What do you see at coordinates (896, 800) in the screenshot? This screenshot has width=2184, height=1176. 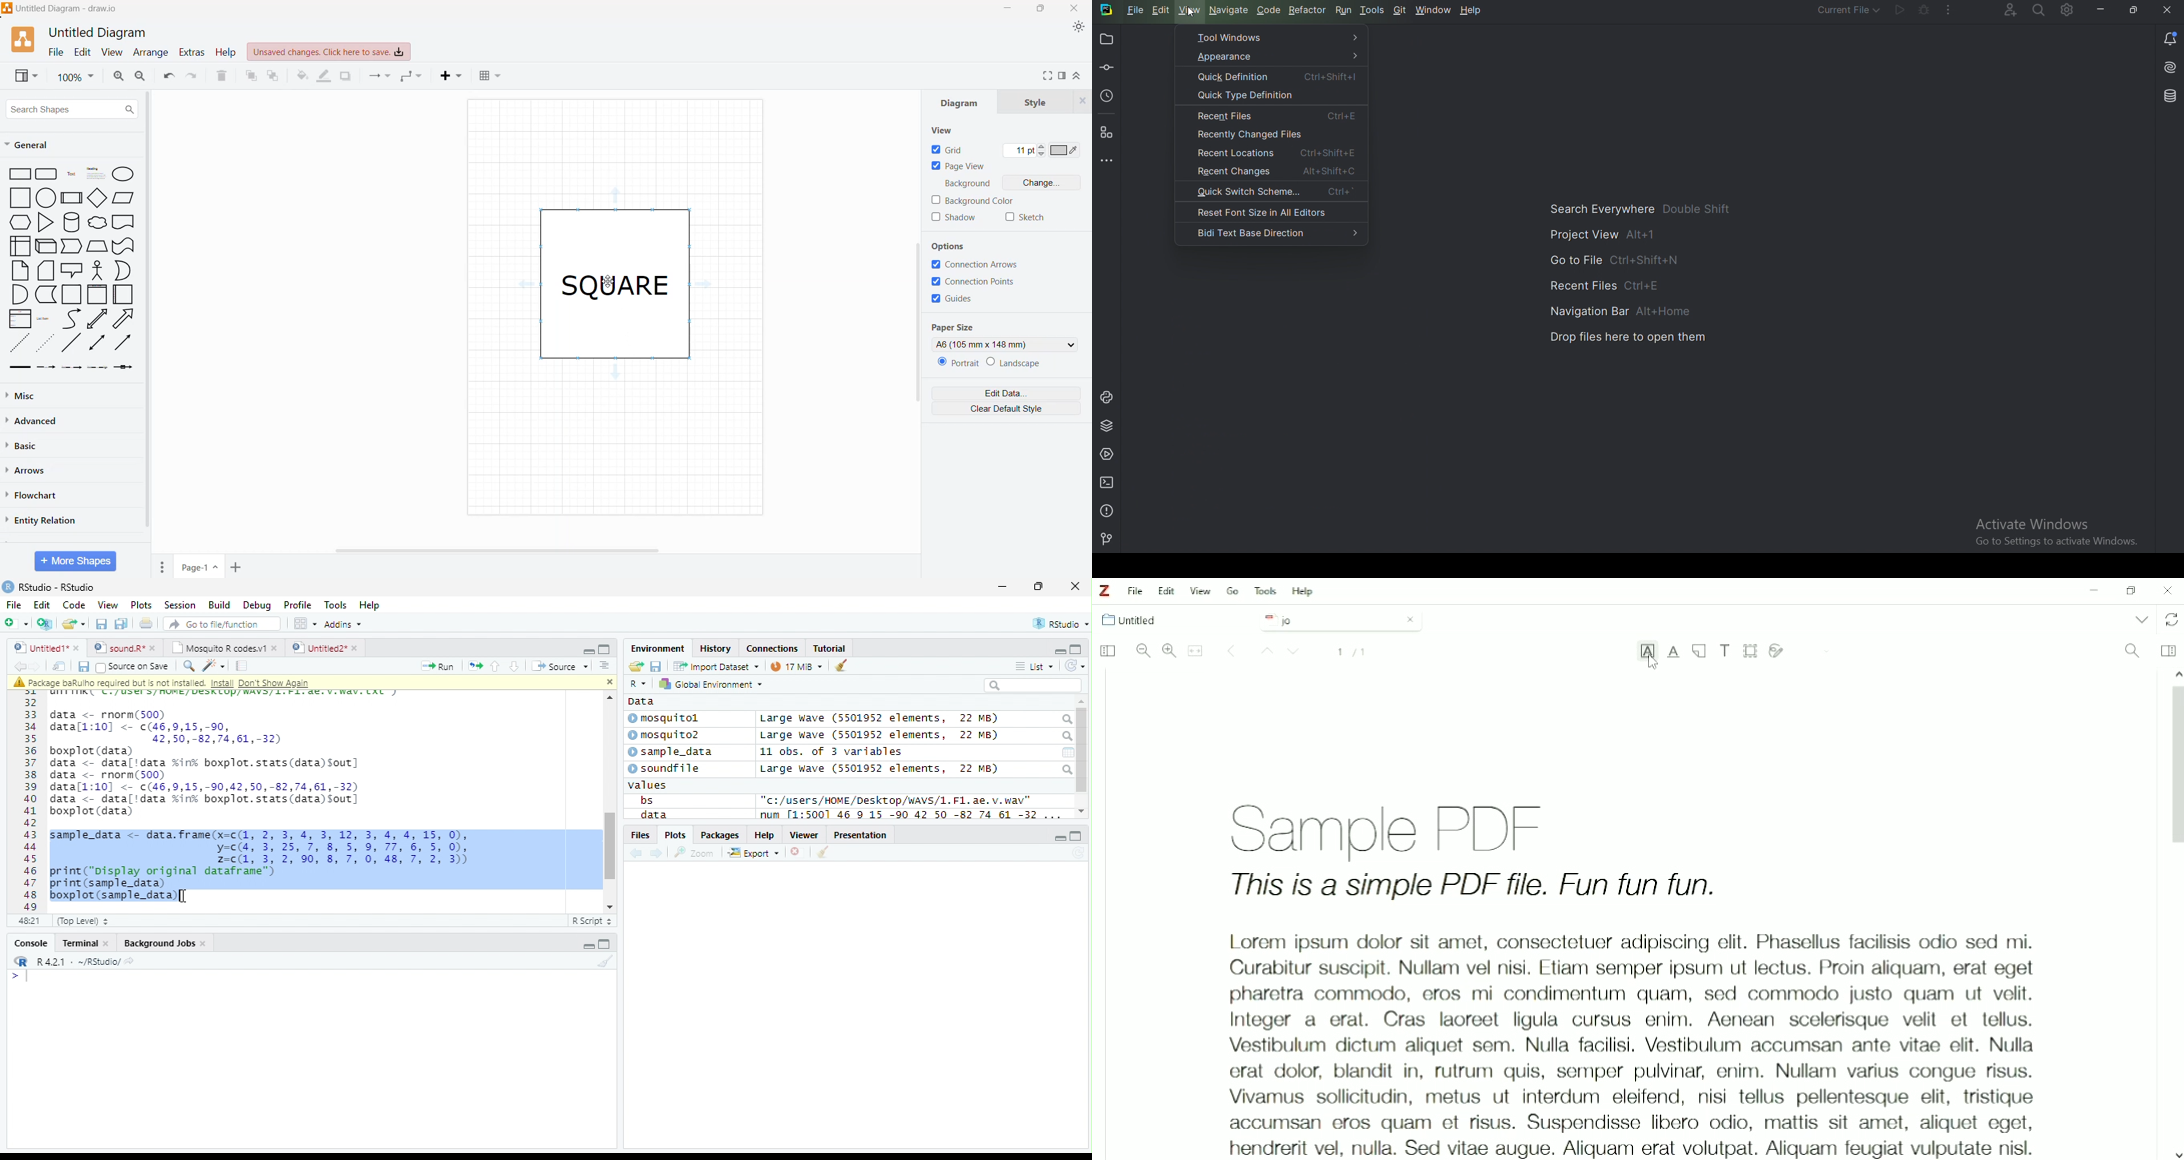 I see `"c:/users/HOME /Desktop/WAVS/1.F1. ae. v.wav"` at bounding box center [896, 800].